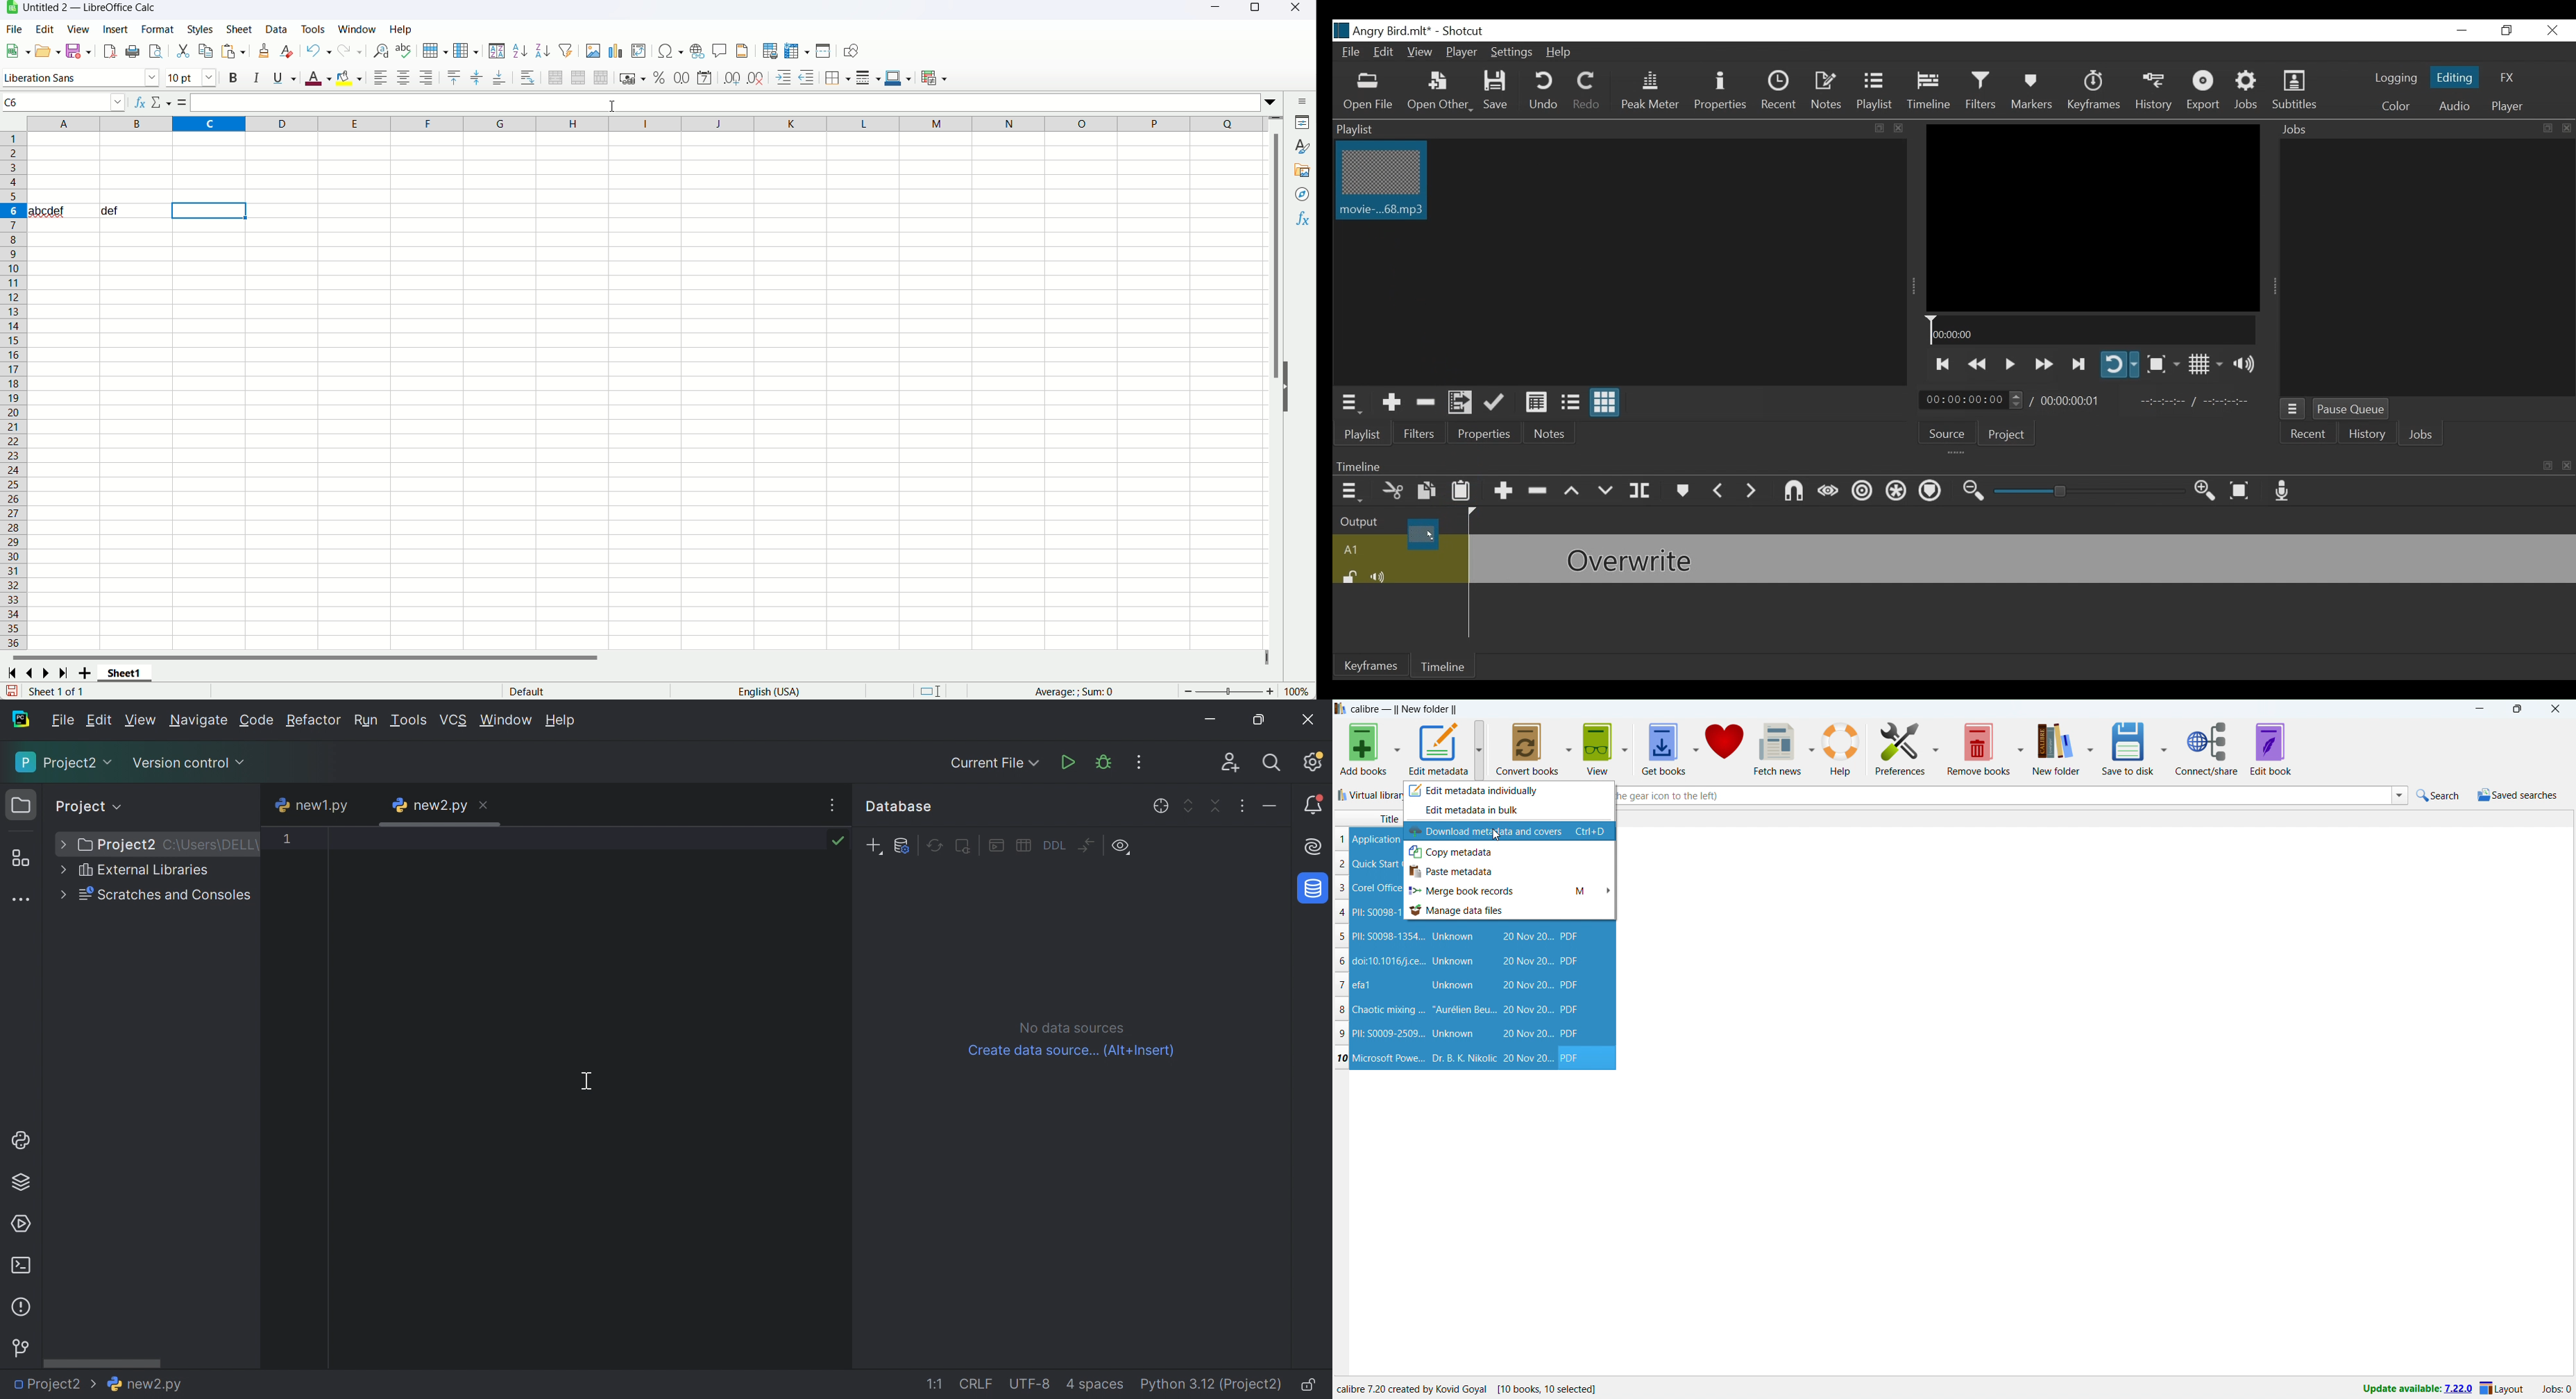 The height and width of the screenshot is (1400, 2576). Describe the element at coordinates (1509, 852) in the screenshot. I see `copy metadata` at that location.